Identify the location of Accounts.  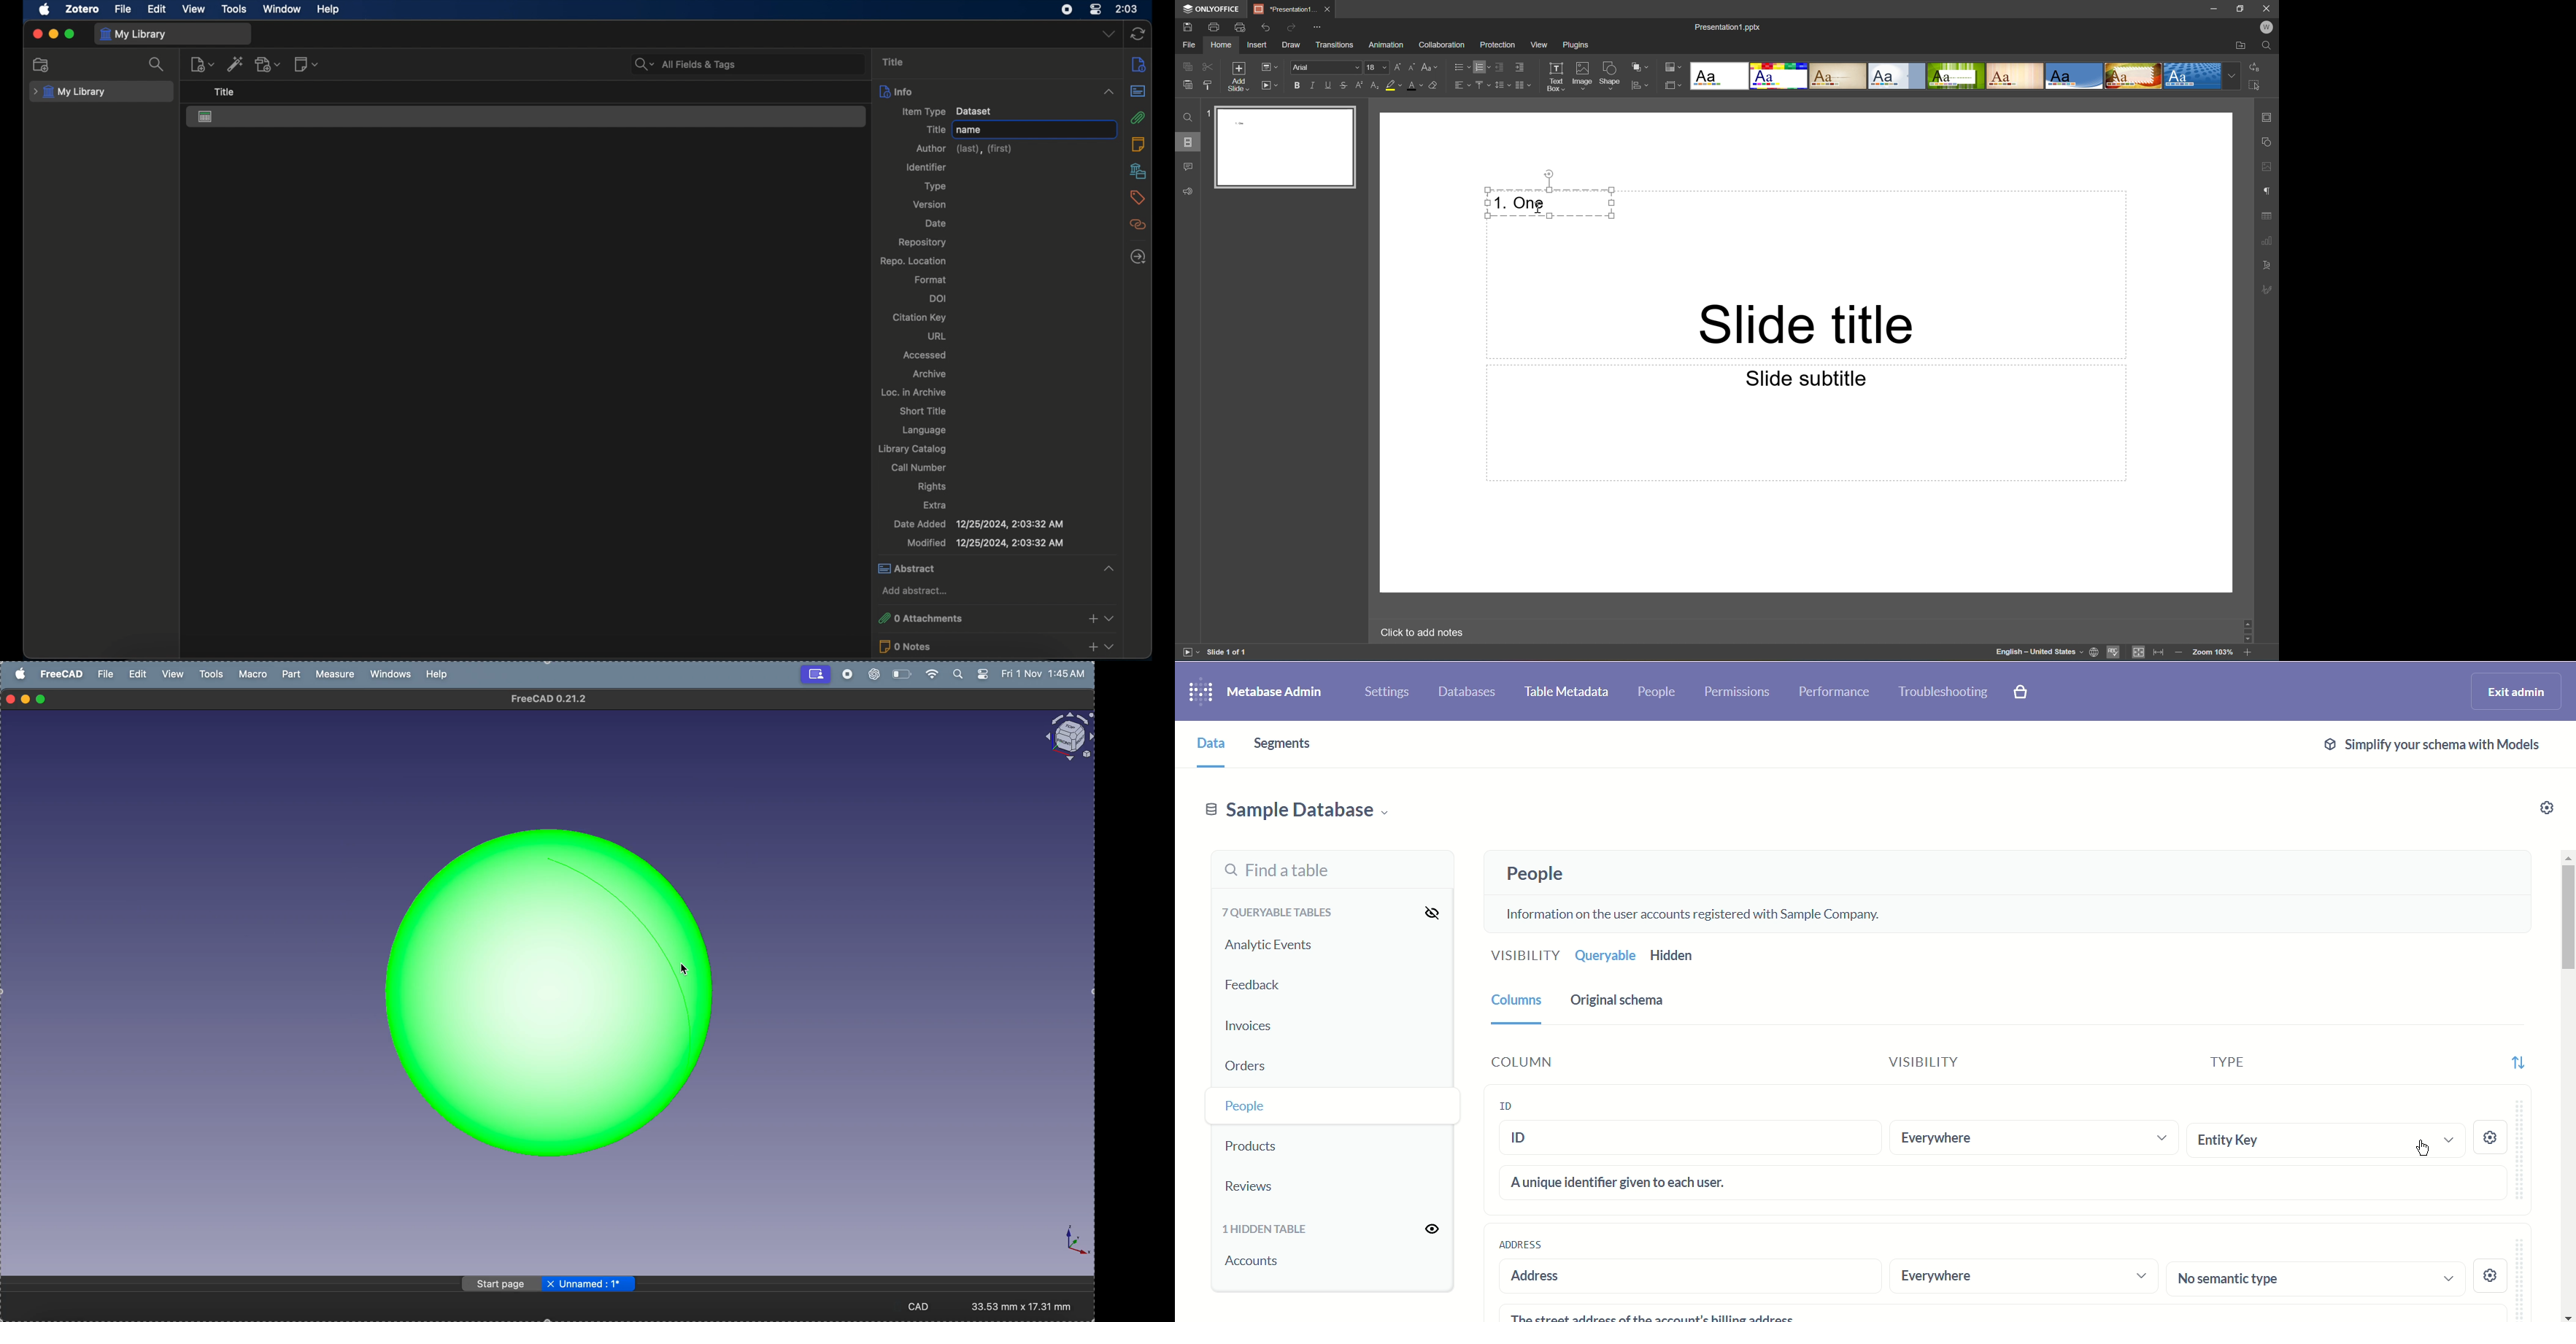
(1256, 1269).